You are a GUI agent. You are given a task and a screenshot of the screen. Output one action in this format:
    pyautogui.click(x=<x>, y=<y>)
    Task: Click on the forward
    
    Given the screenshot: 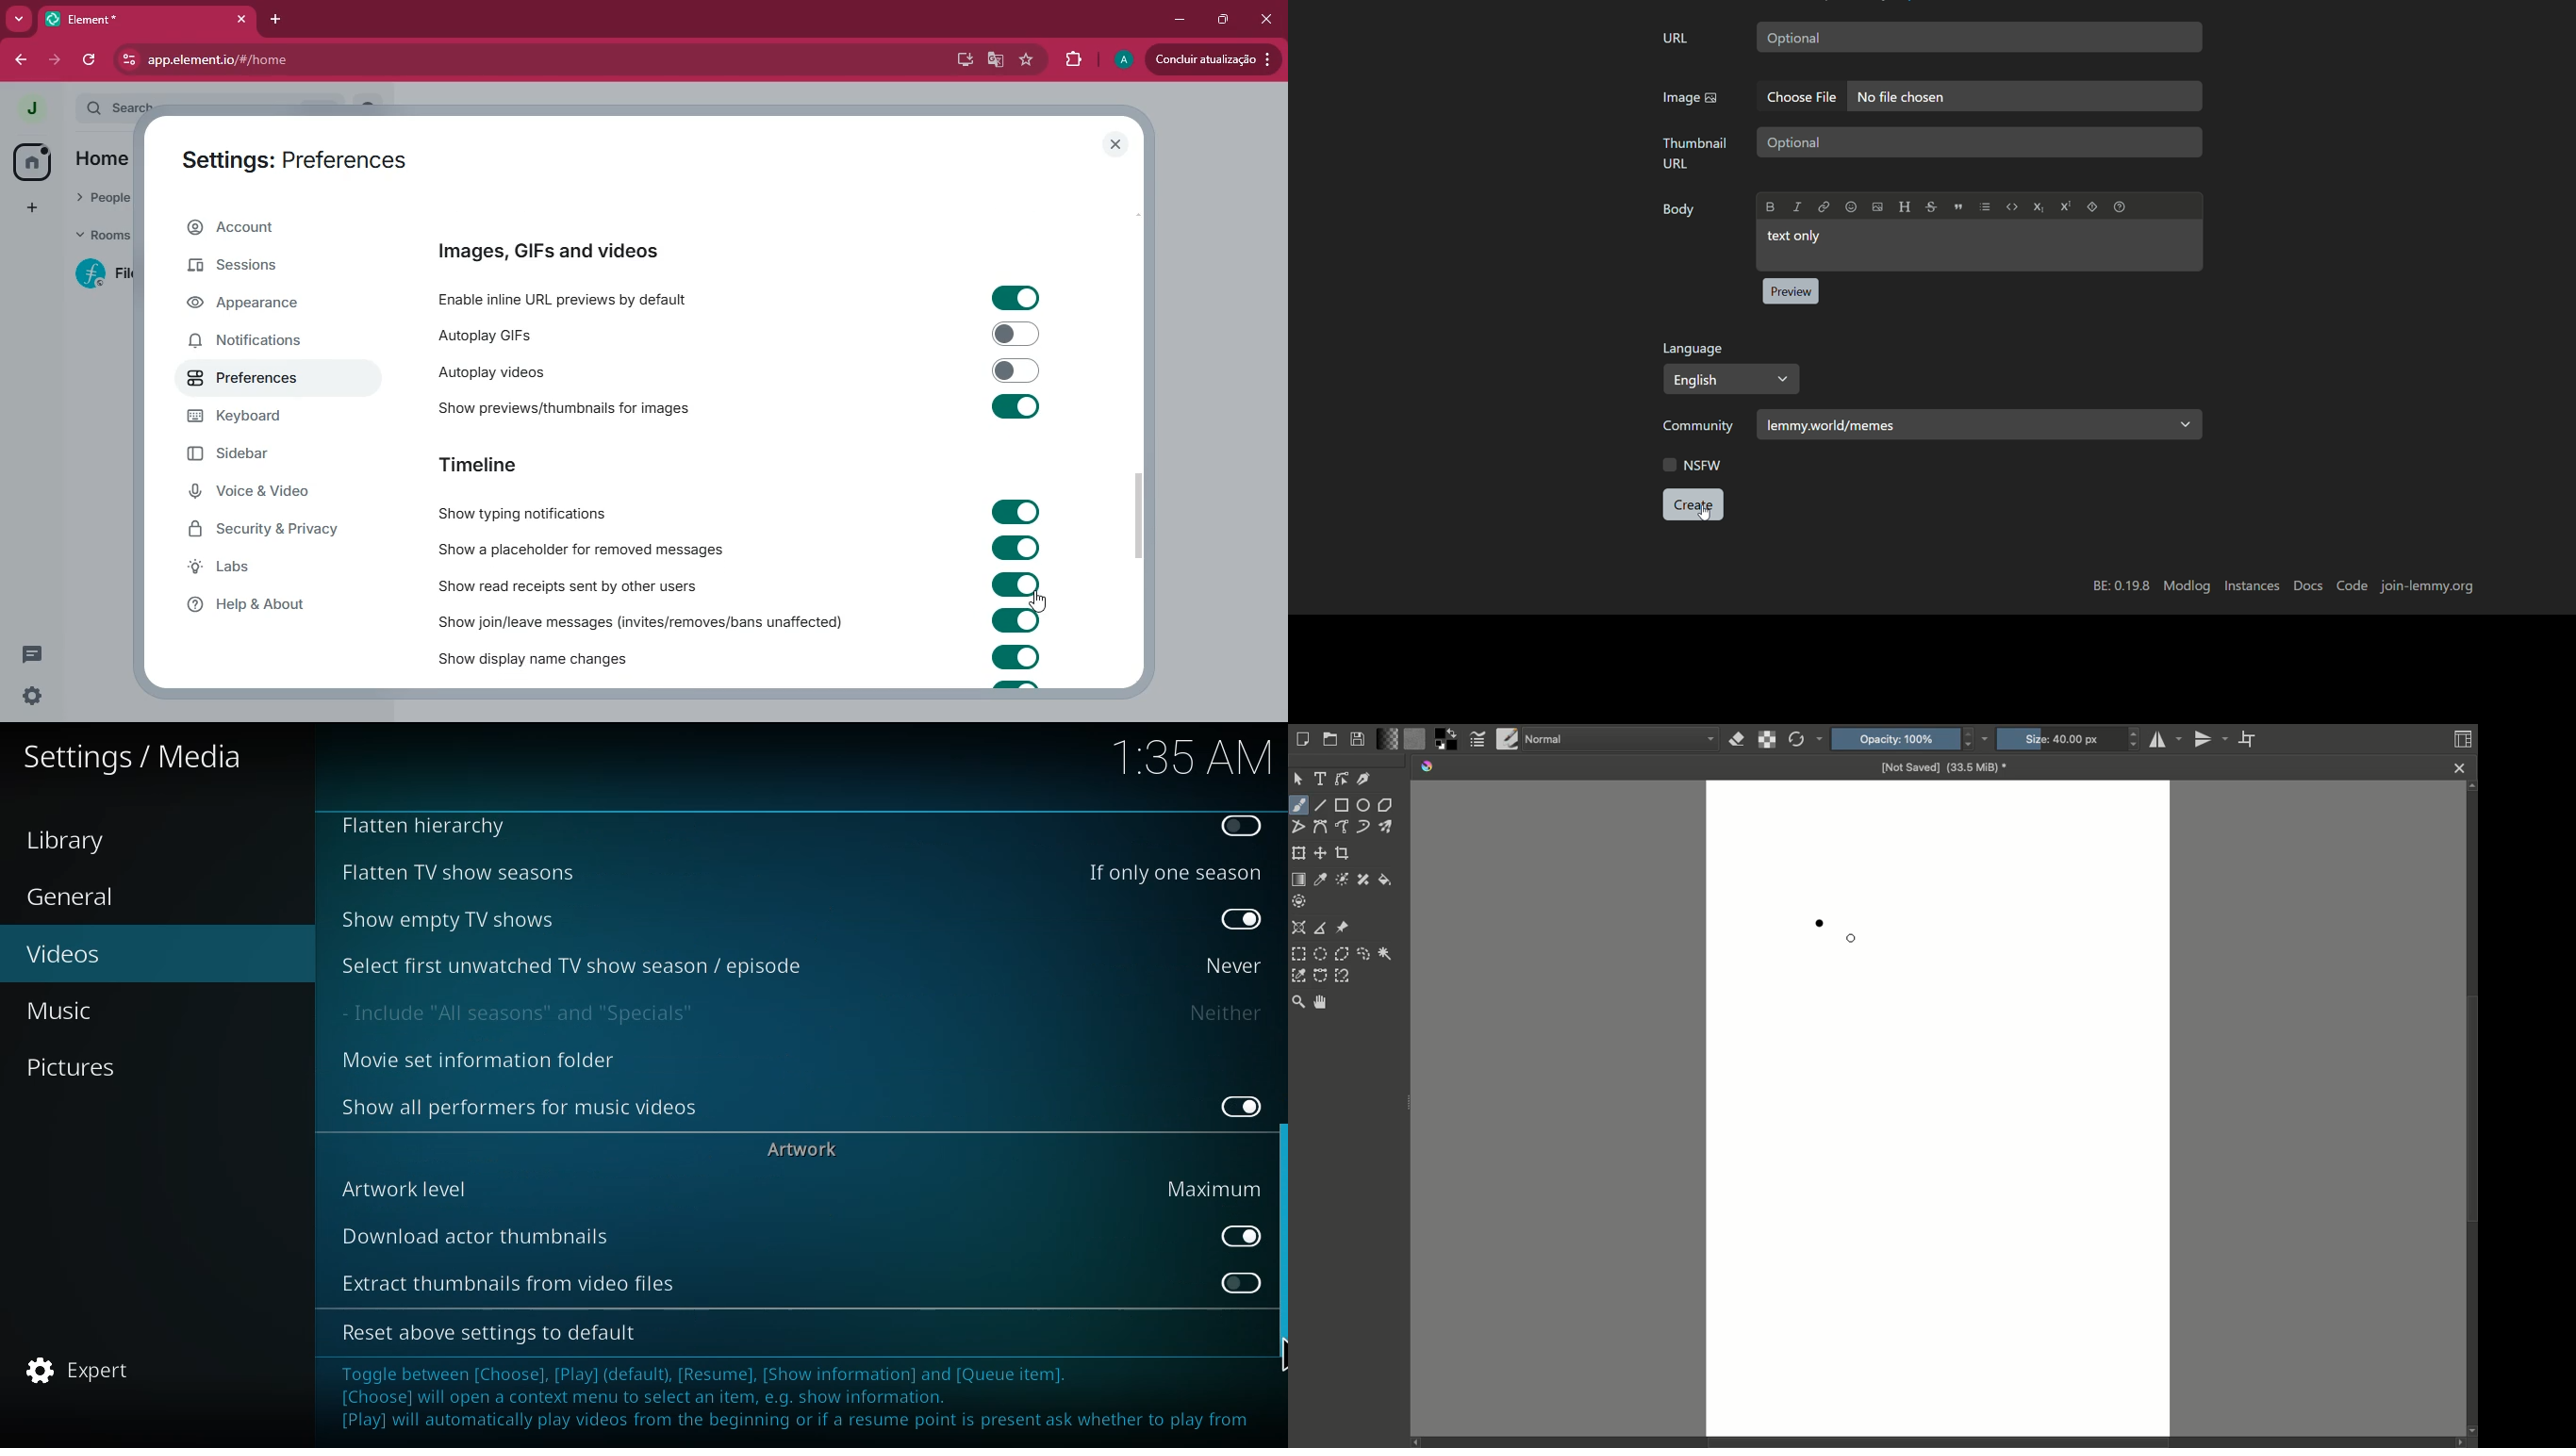 What is the action you would take?
    pyautogui.click(x=55, y=60)
    